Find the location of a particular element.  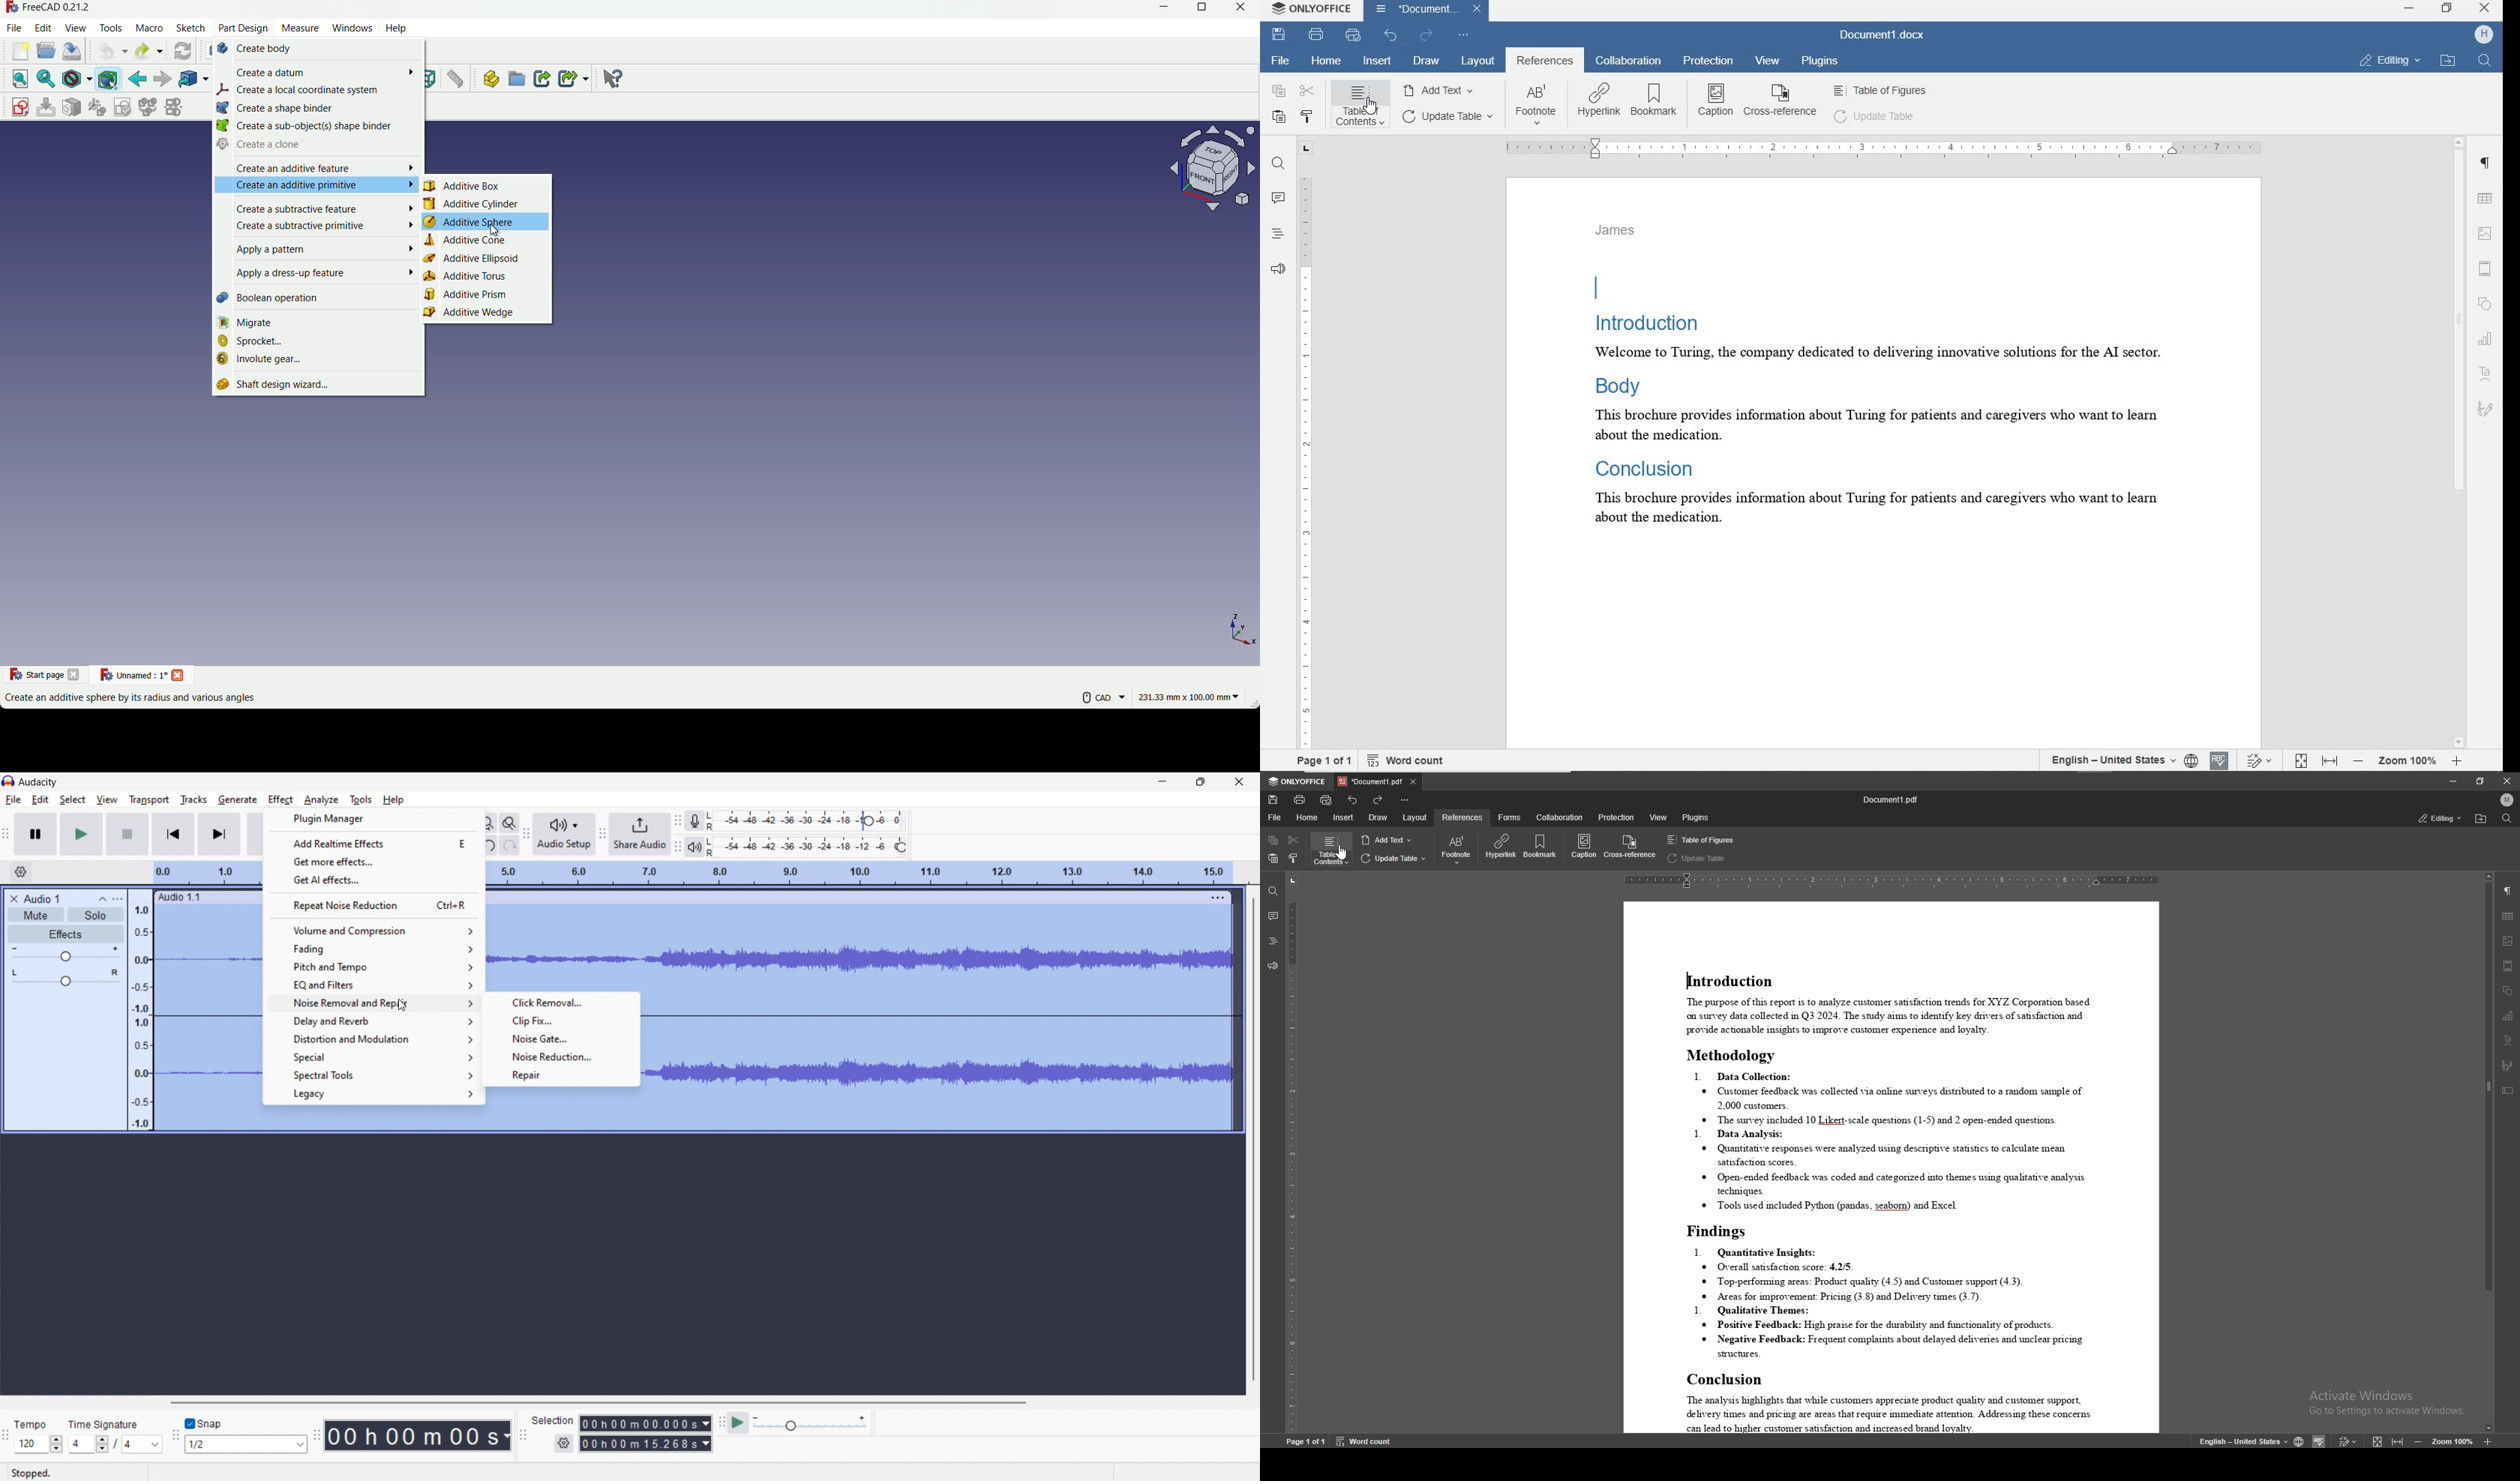

OPEN FILELOCATION is located at coordinates (2446, 61).